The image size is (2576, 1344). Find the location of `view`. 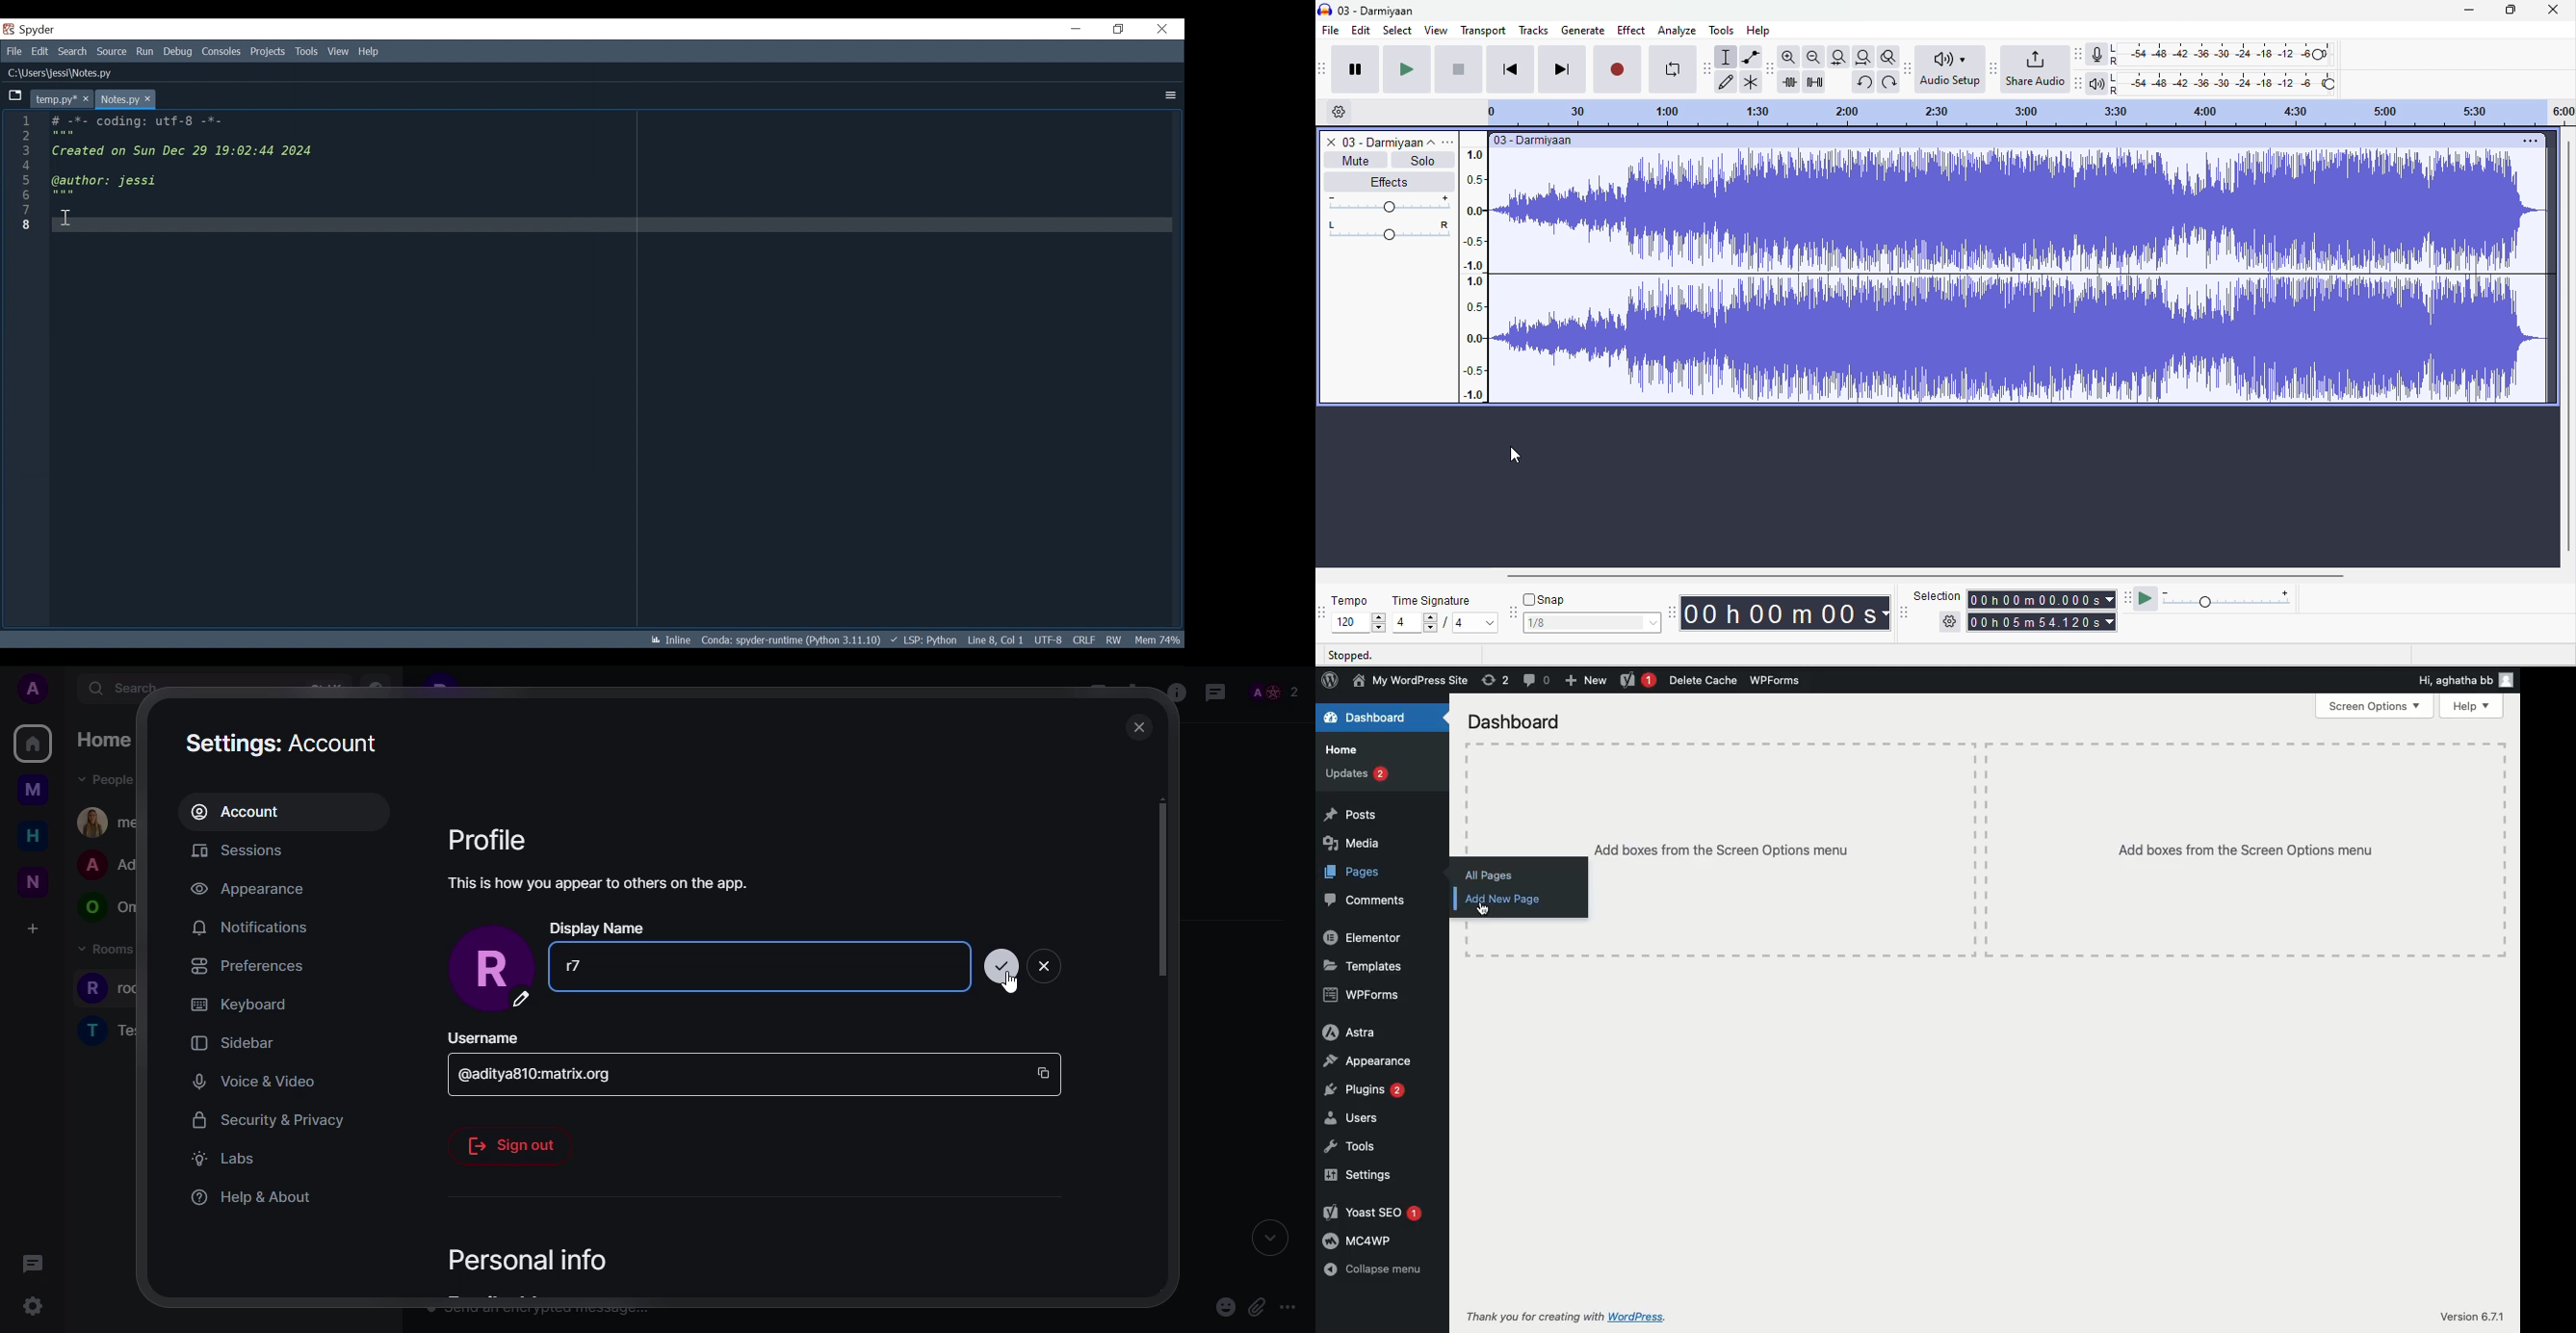

view is located at coordinates (1436, 30).